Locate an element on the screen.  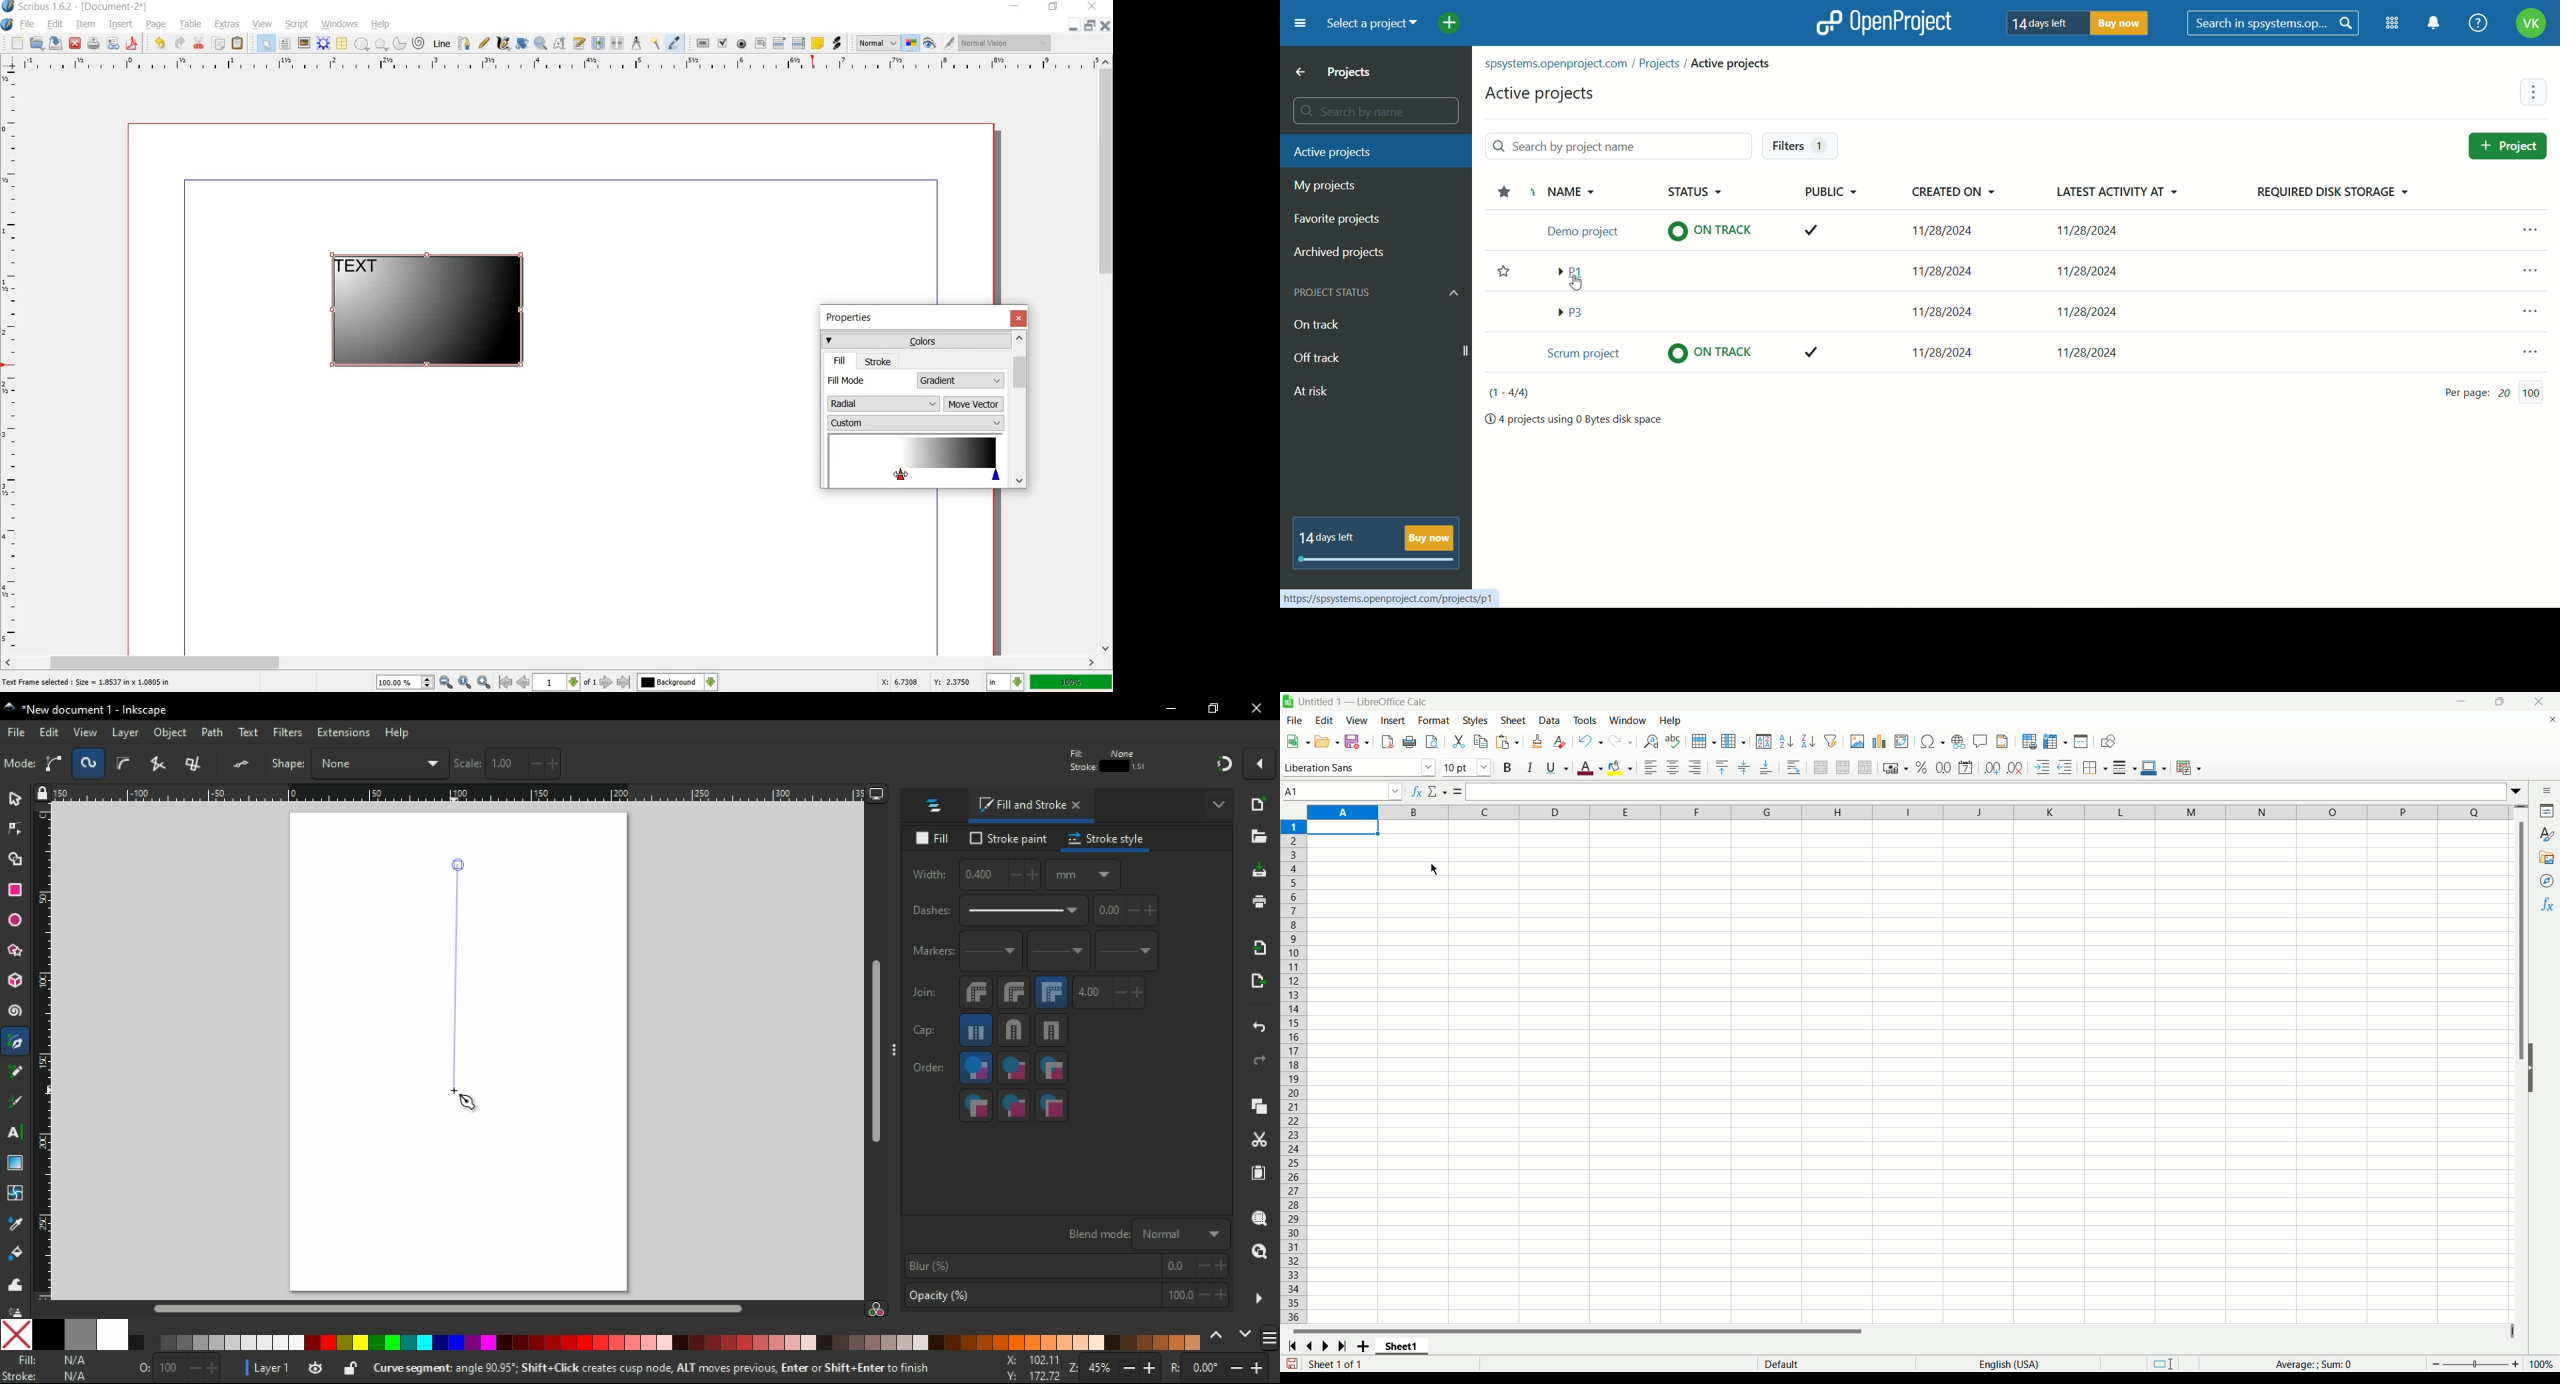
100% is located at coordinates (1072, 681).